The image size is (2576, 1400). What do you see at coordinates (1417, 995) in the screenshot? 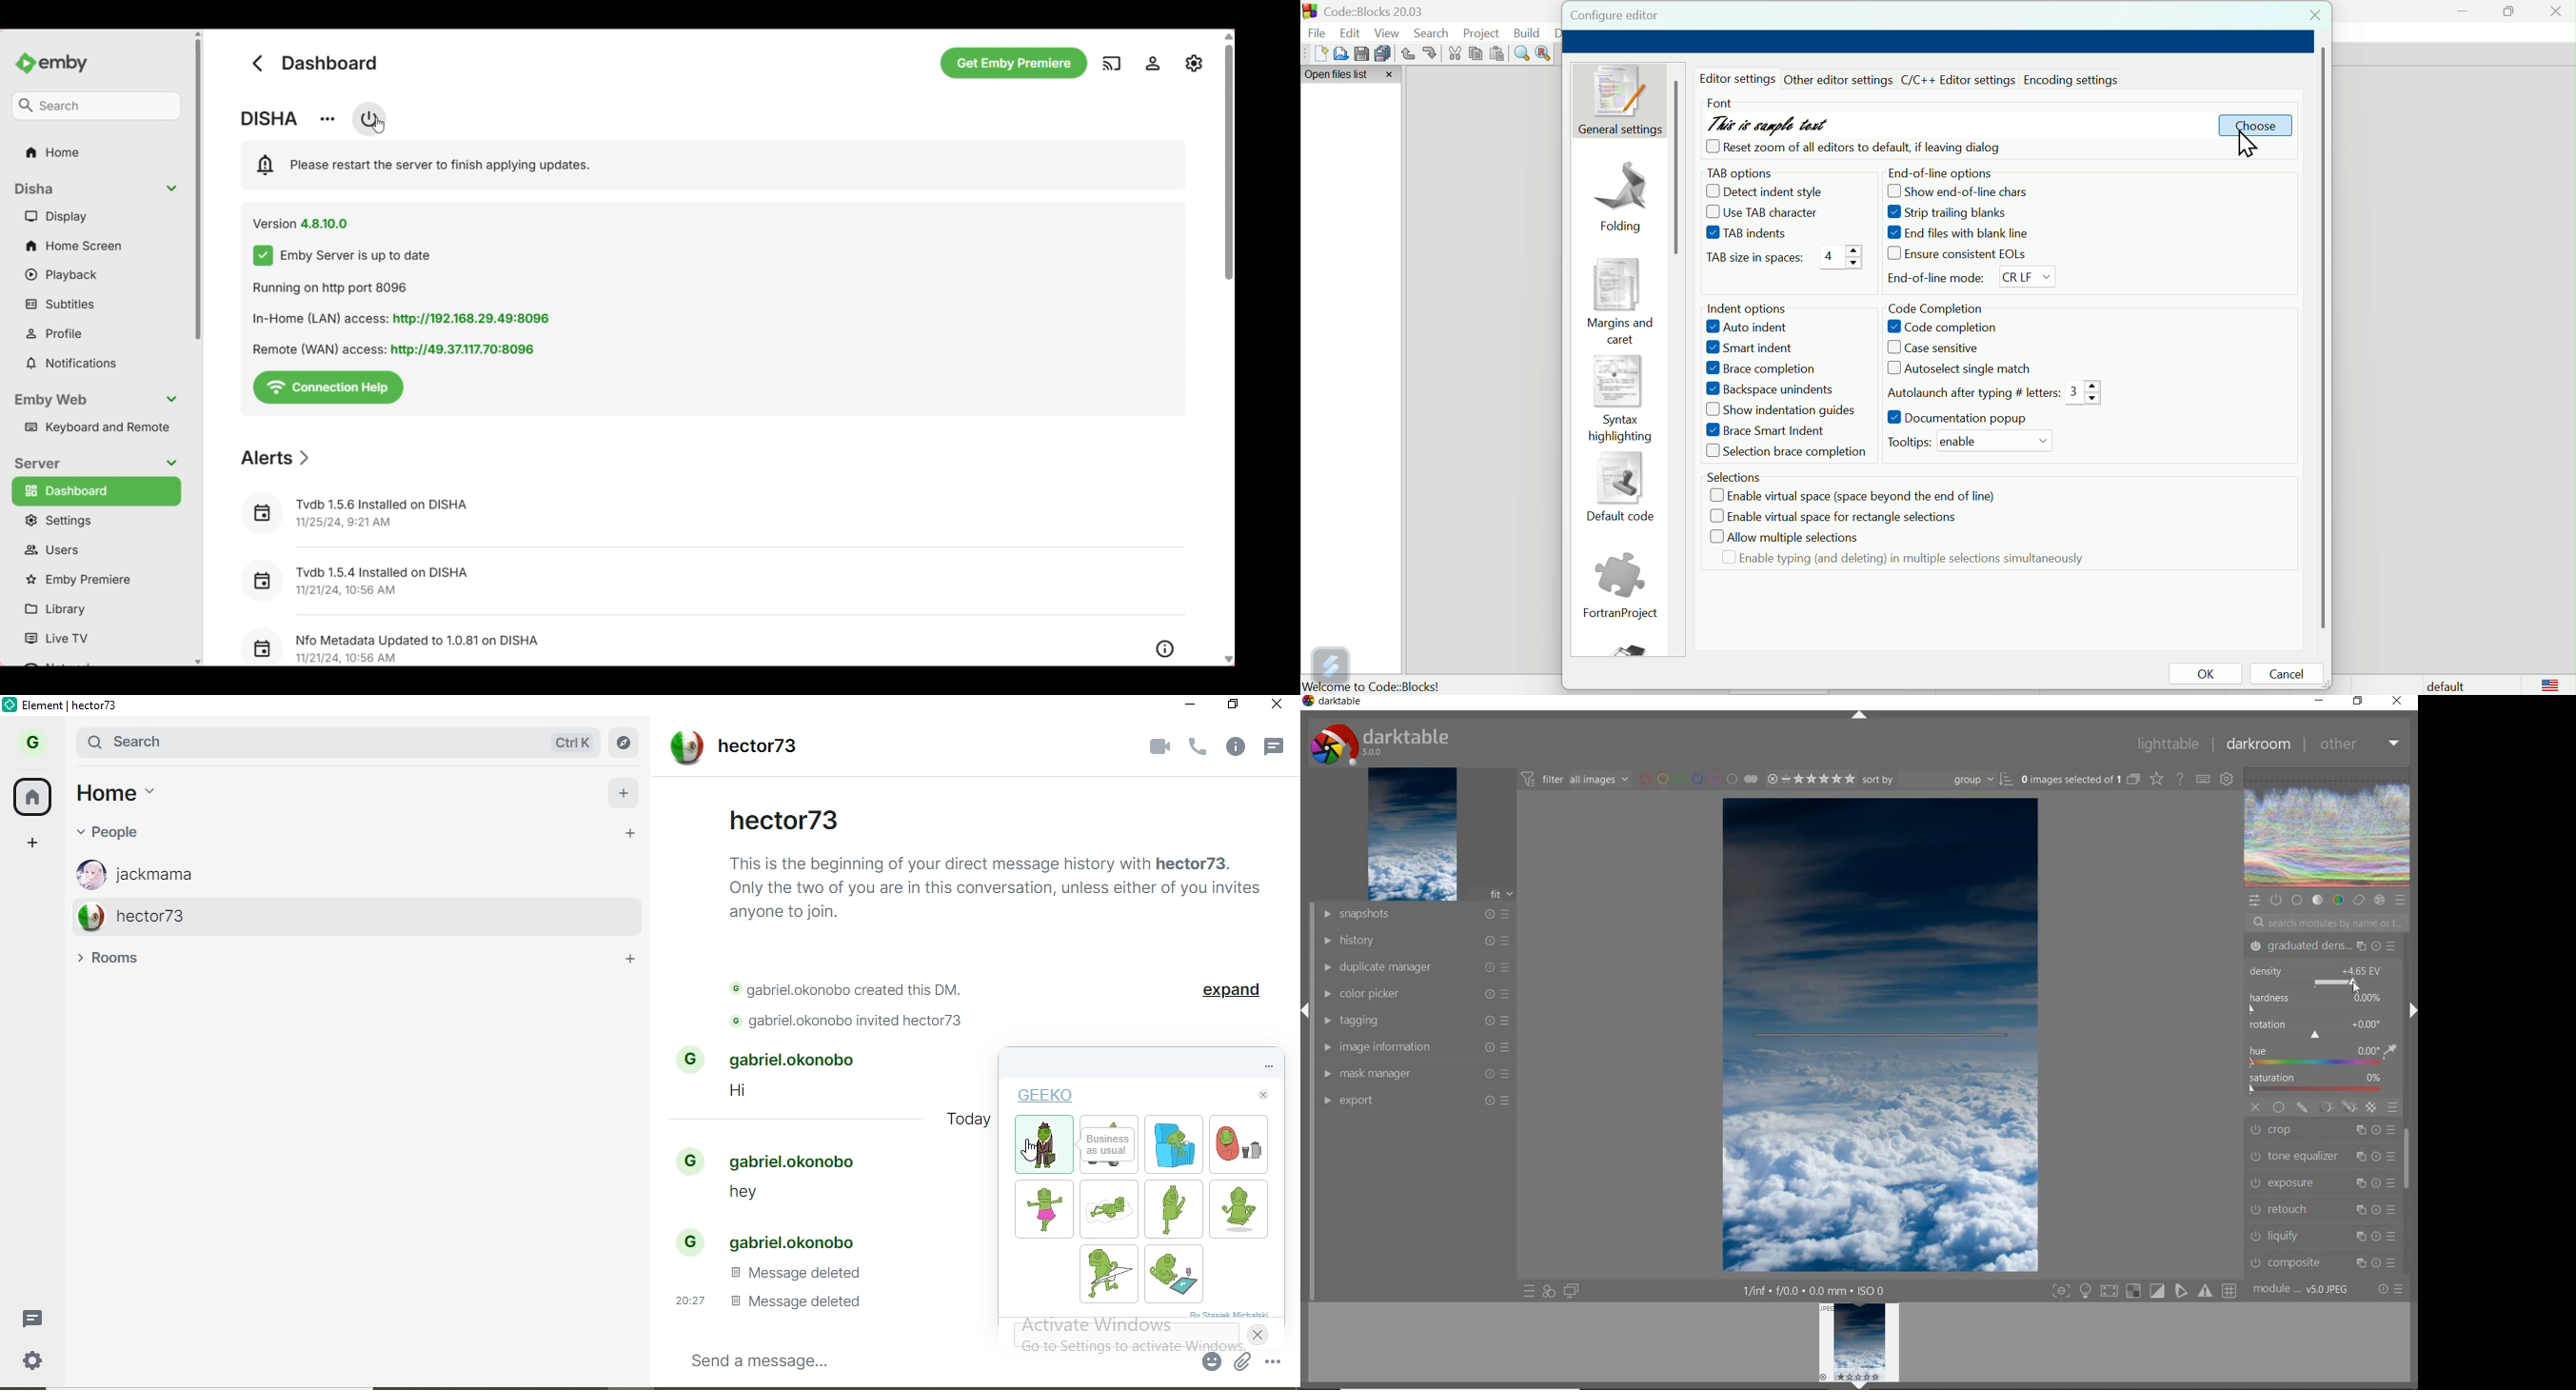
I see `COLOR PICKER` at bounding box center [1417, 995].